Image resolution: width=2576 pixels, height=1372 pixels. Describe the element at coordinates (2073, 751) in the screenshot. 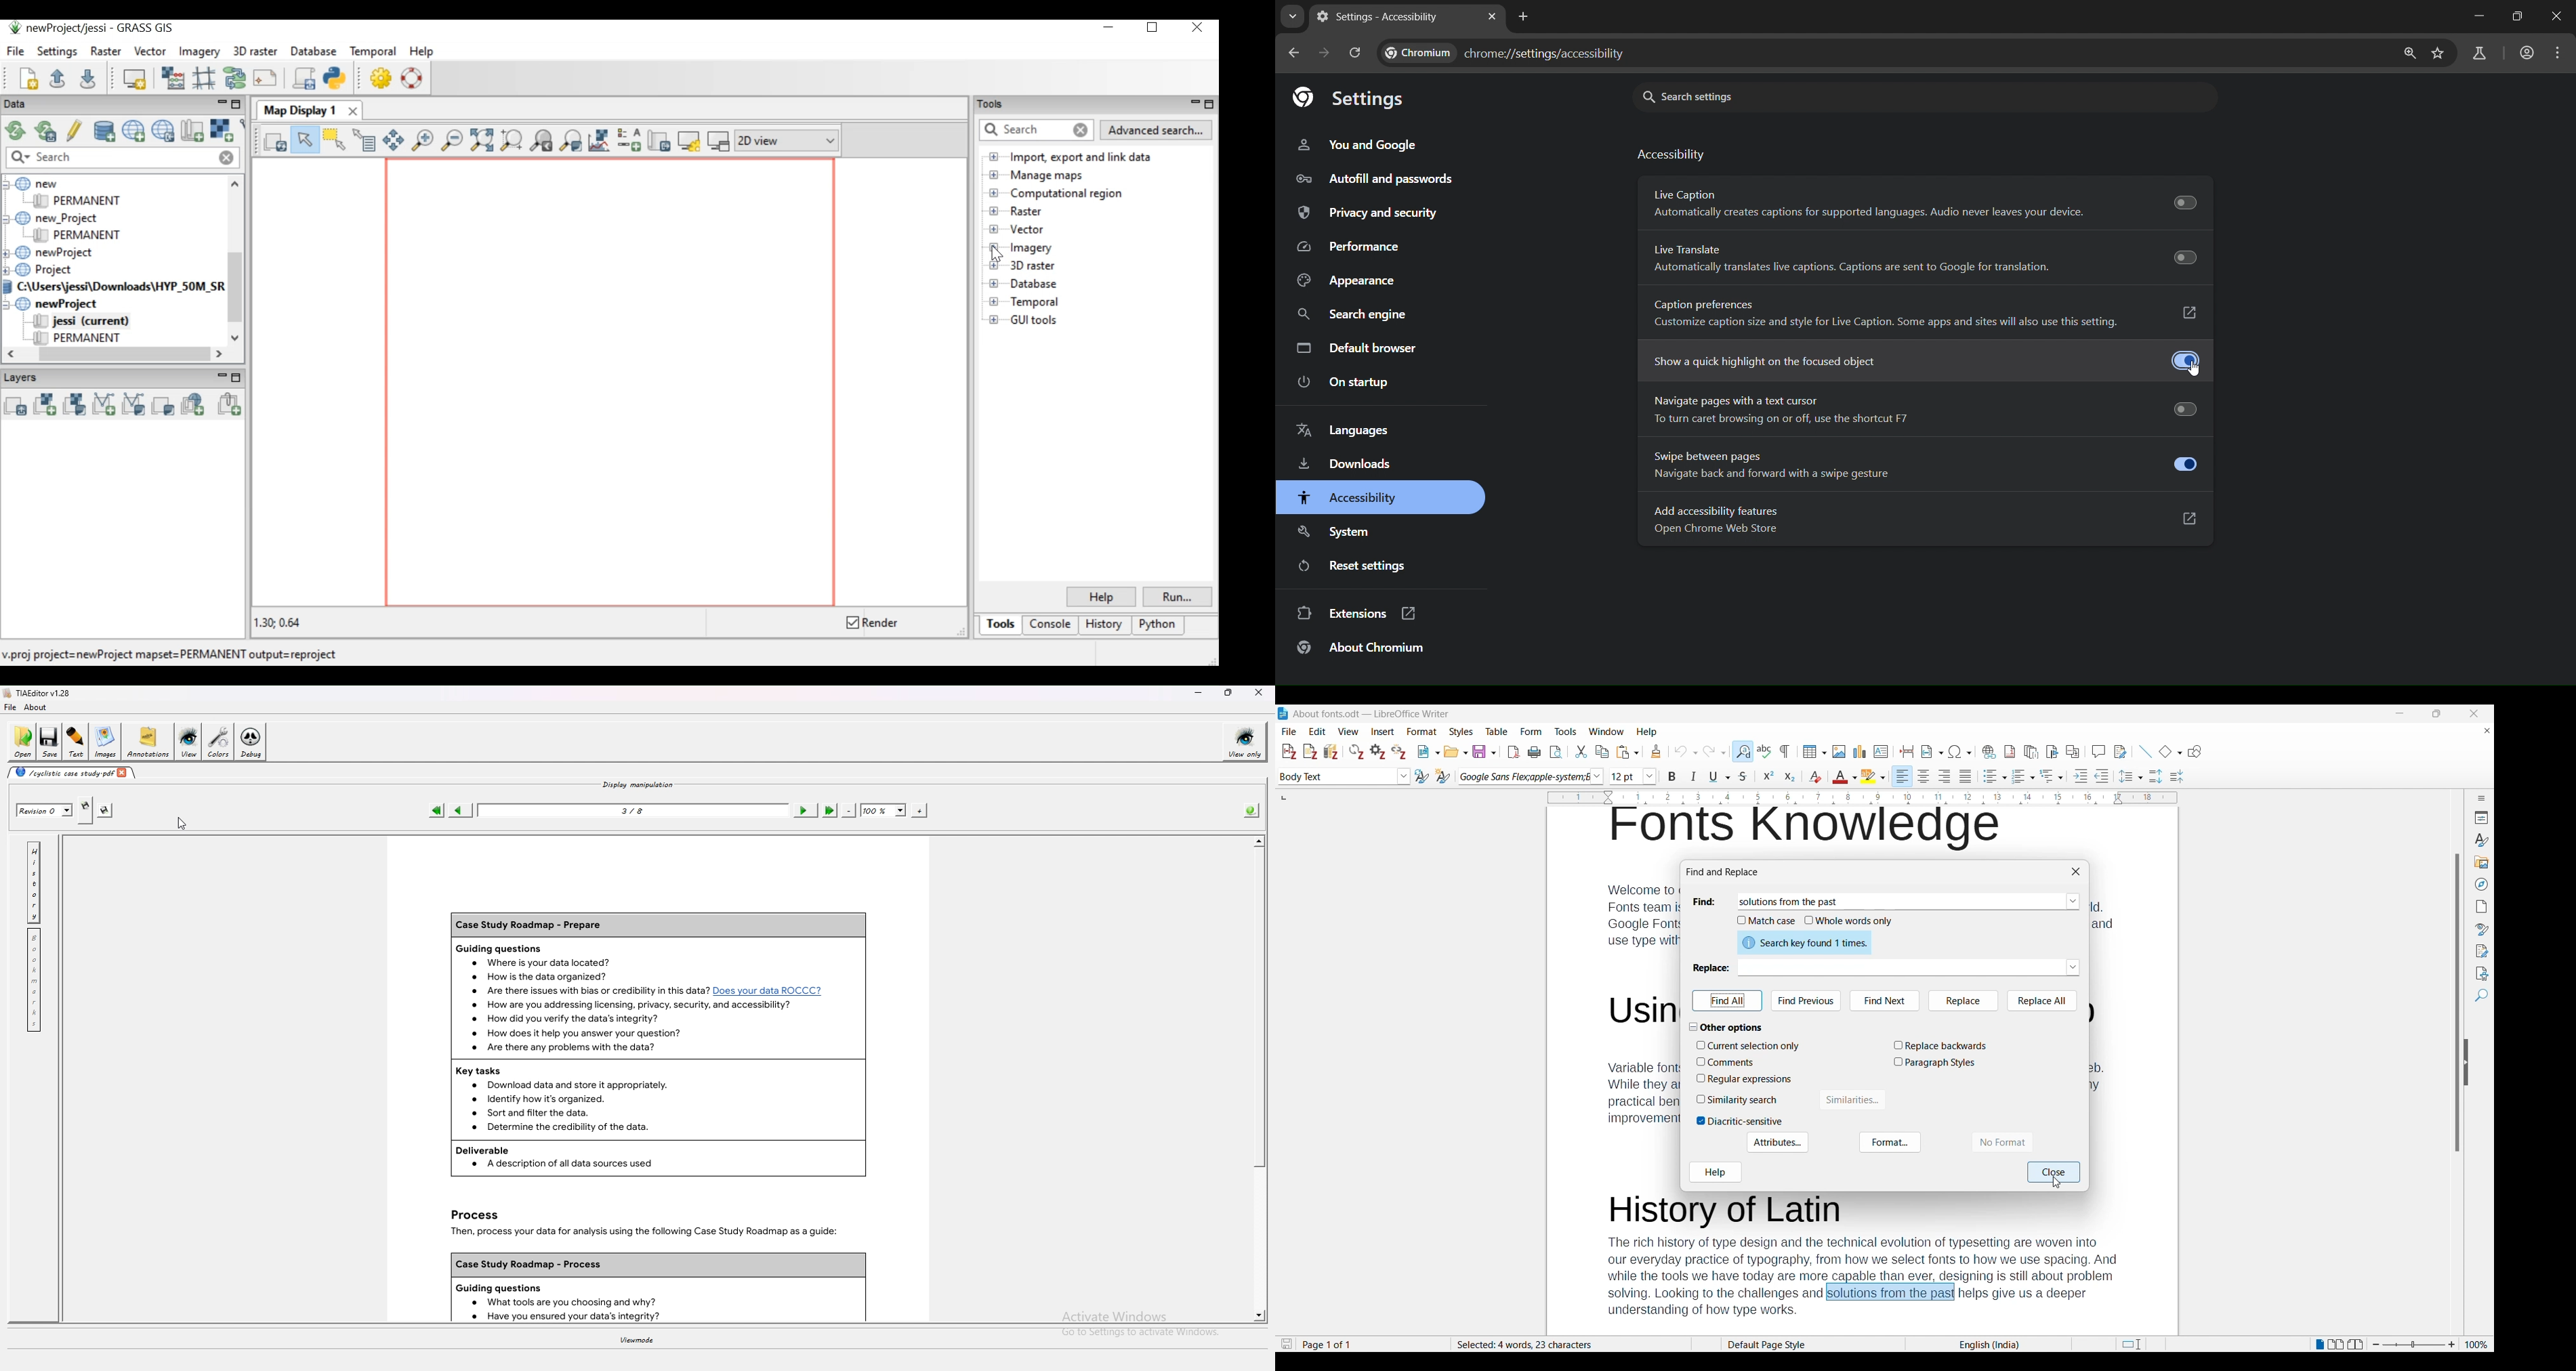

I see `Insert cross-reference` at that location.